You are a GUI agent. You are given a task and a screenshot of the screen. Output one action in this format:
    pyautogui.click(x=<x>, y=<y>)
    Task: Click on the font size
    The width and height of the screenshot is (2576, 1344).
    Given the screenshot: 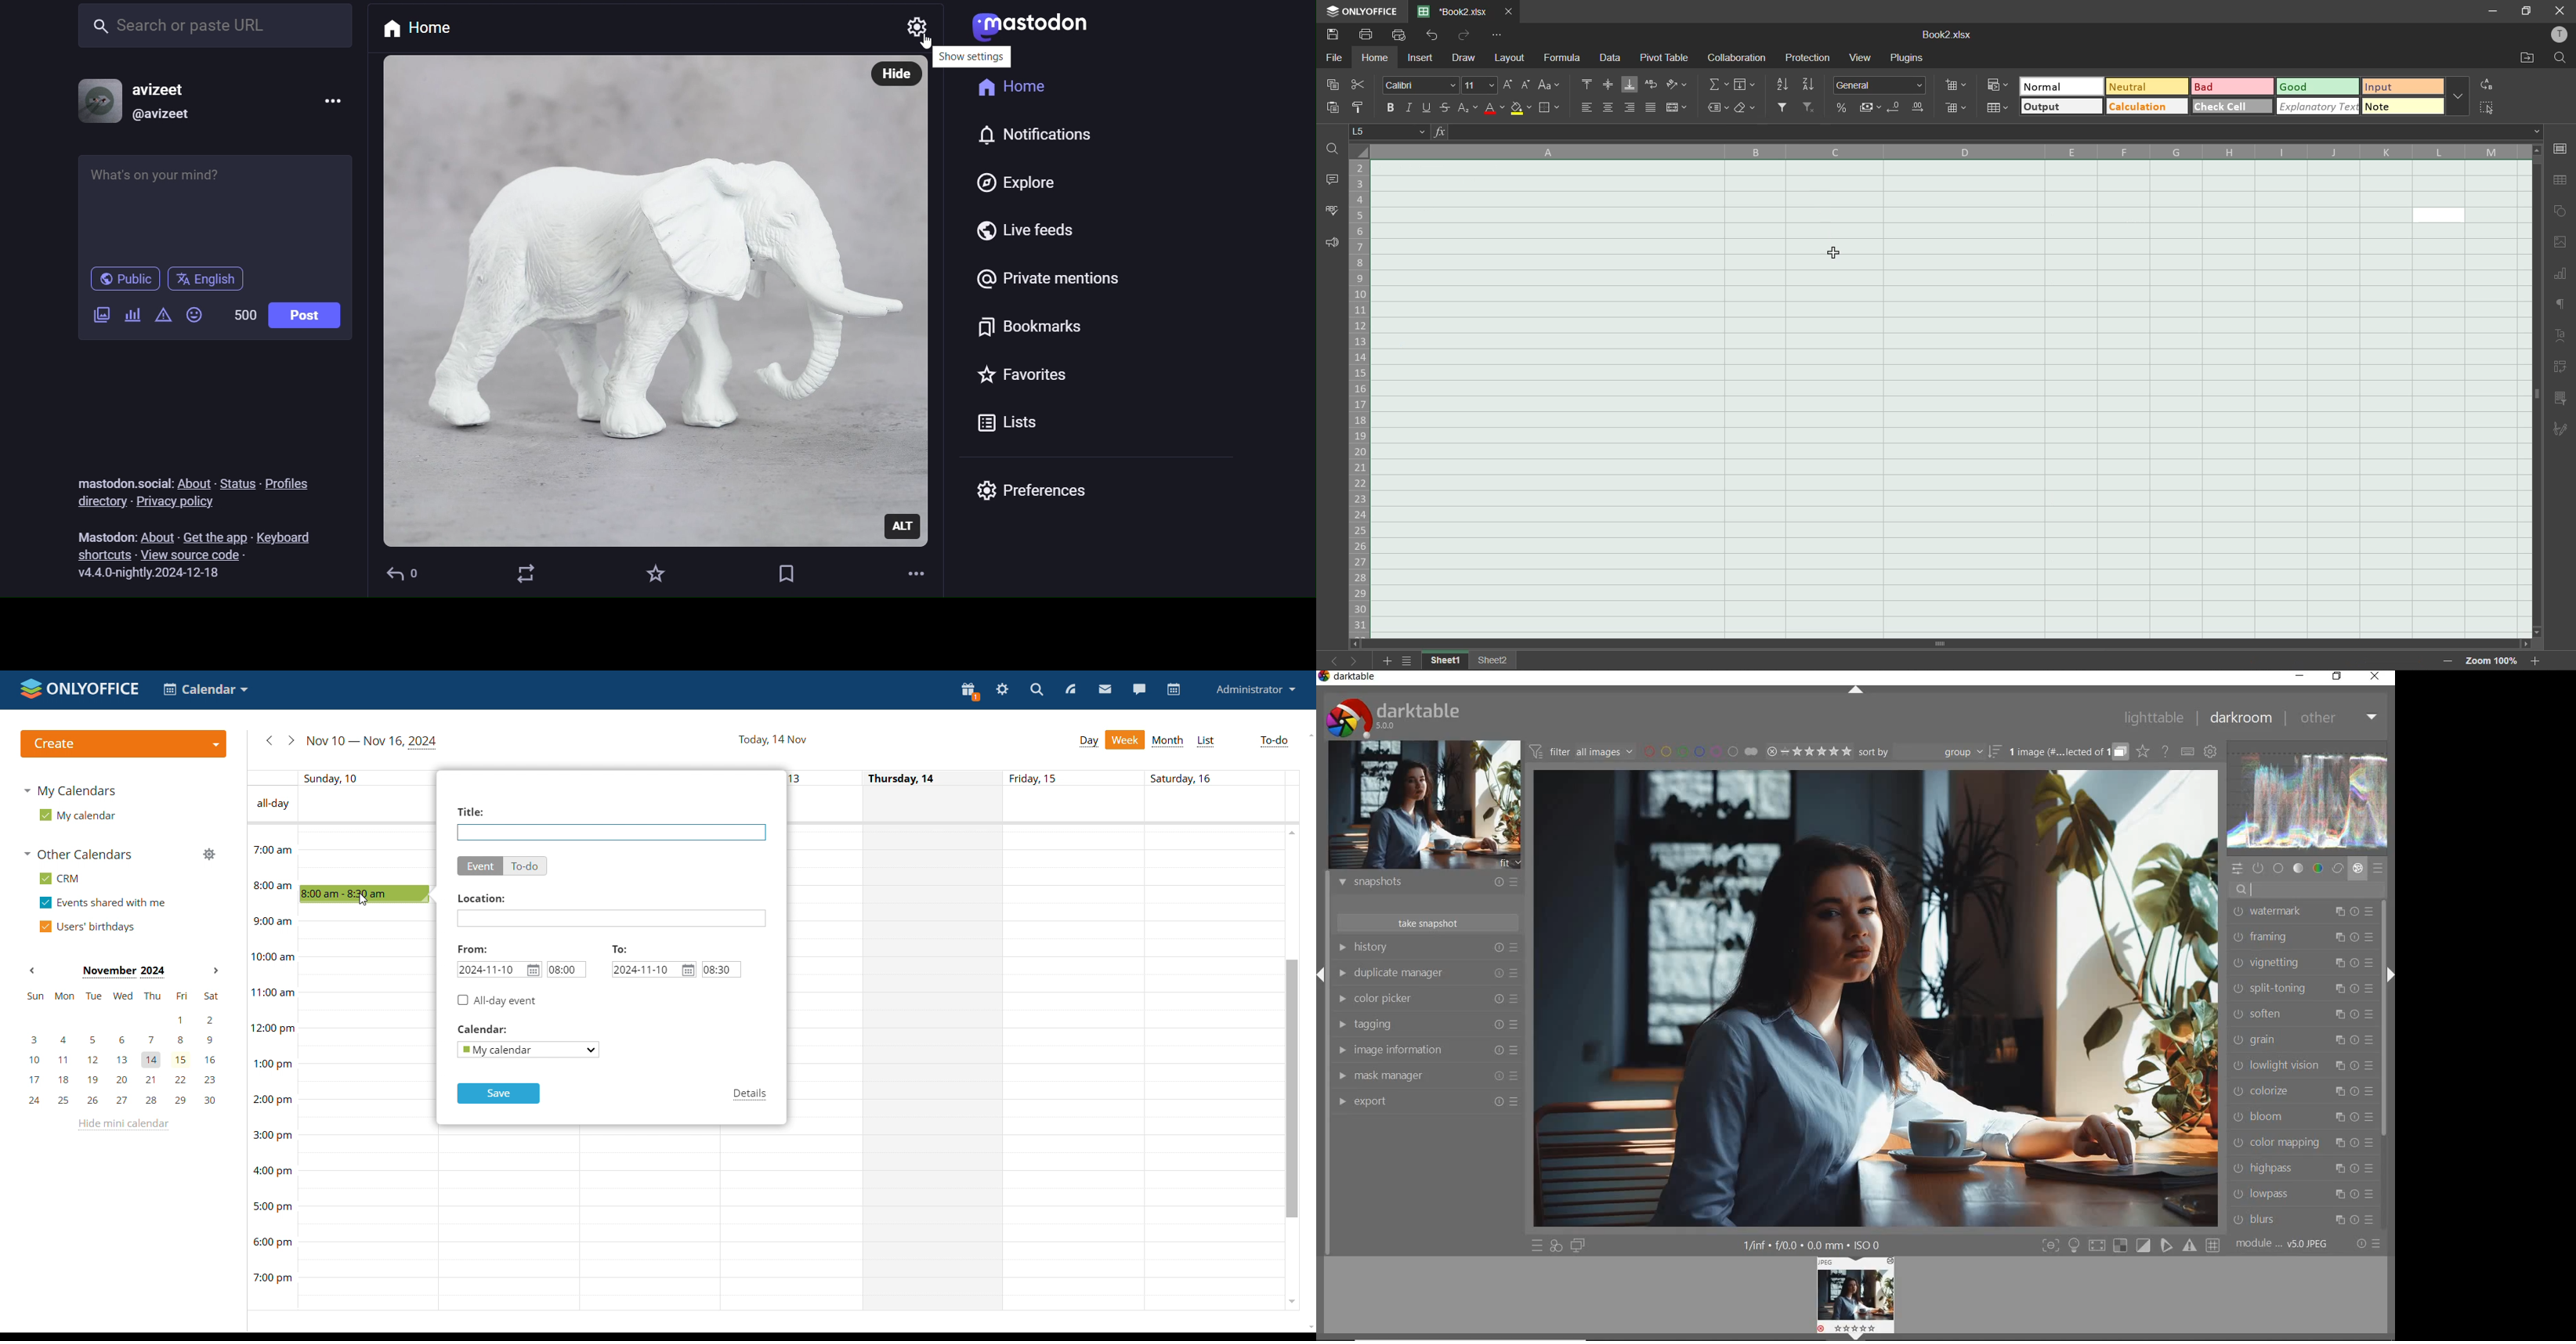 What is the action you would take?
    pyautogui.click(x=1476, y=86)
    